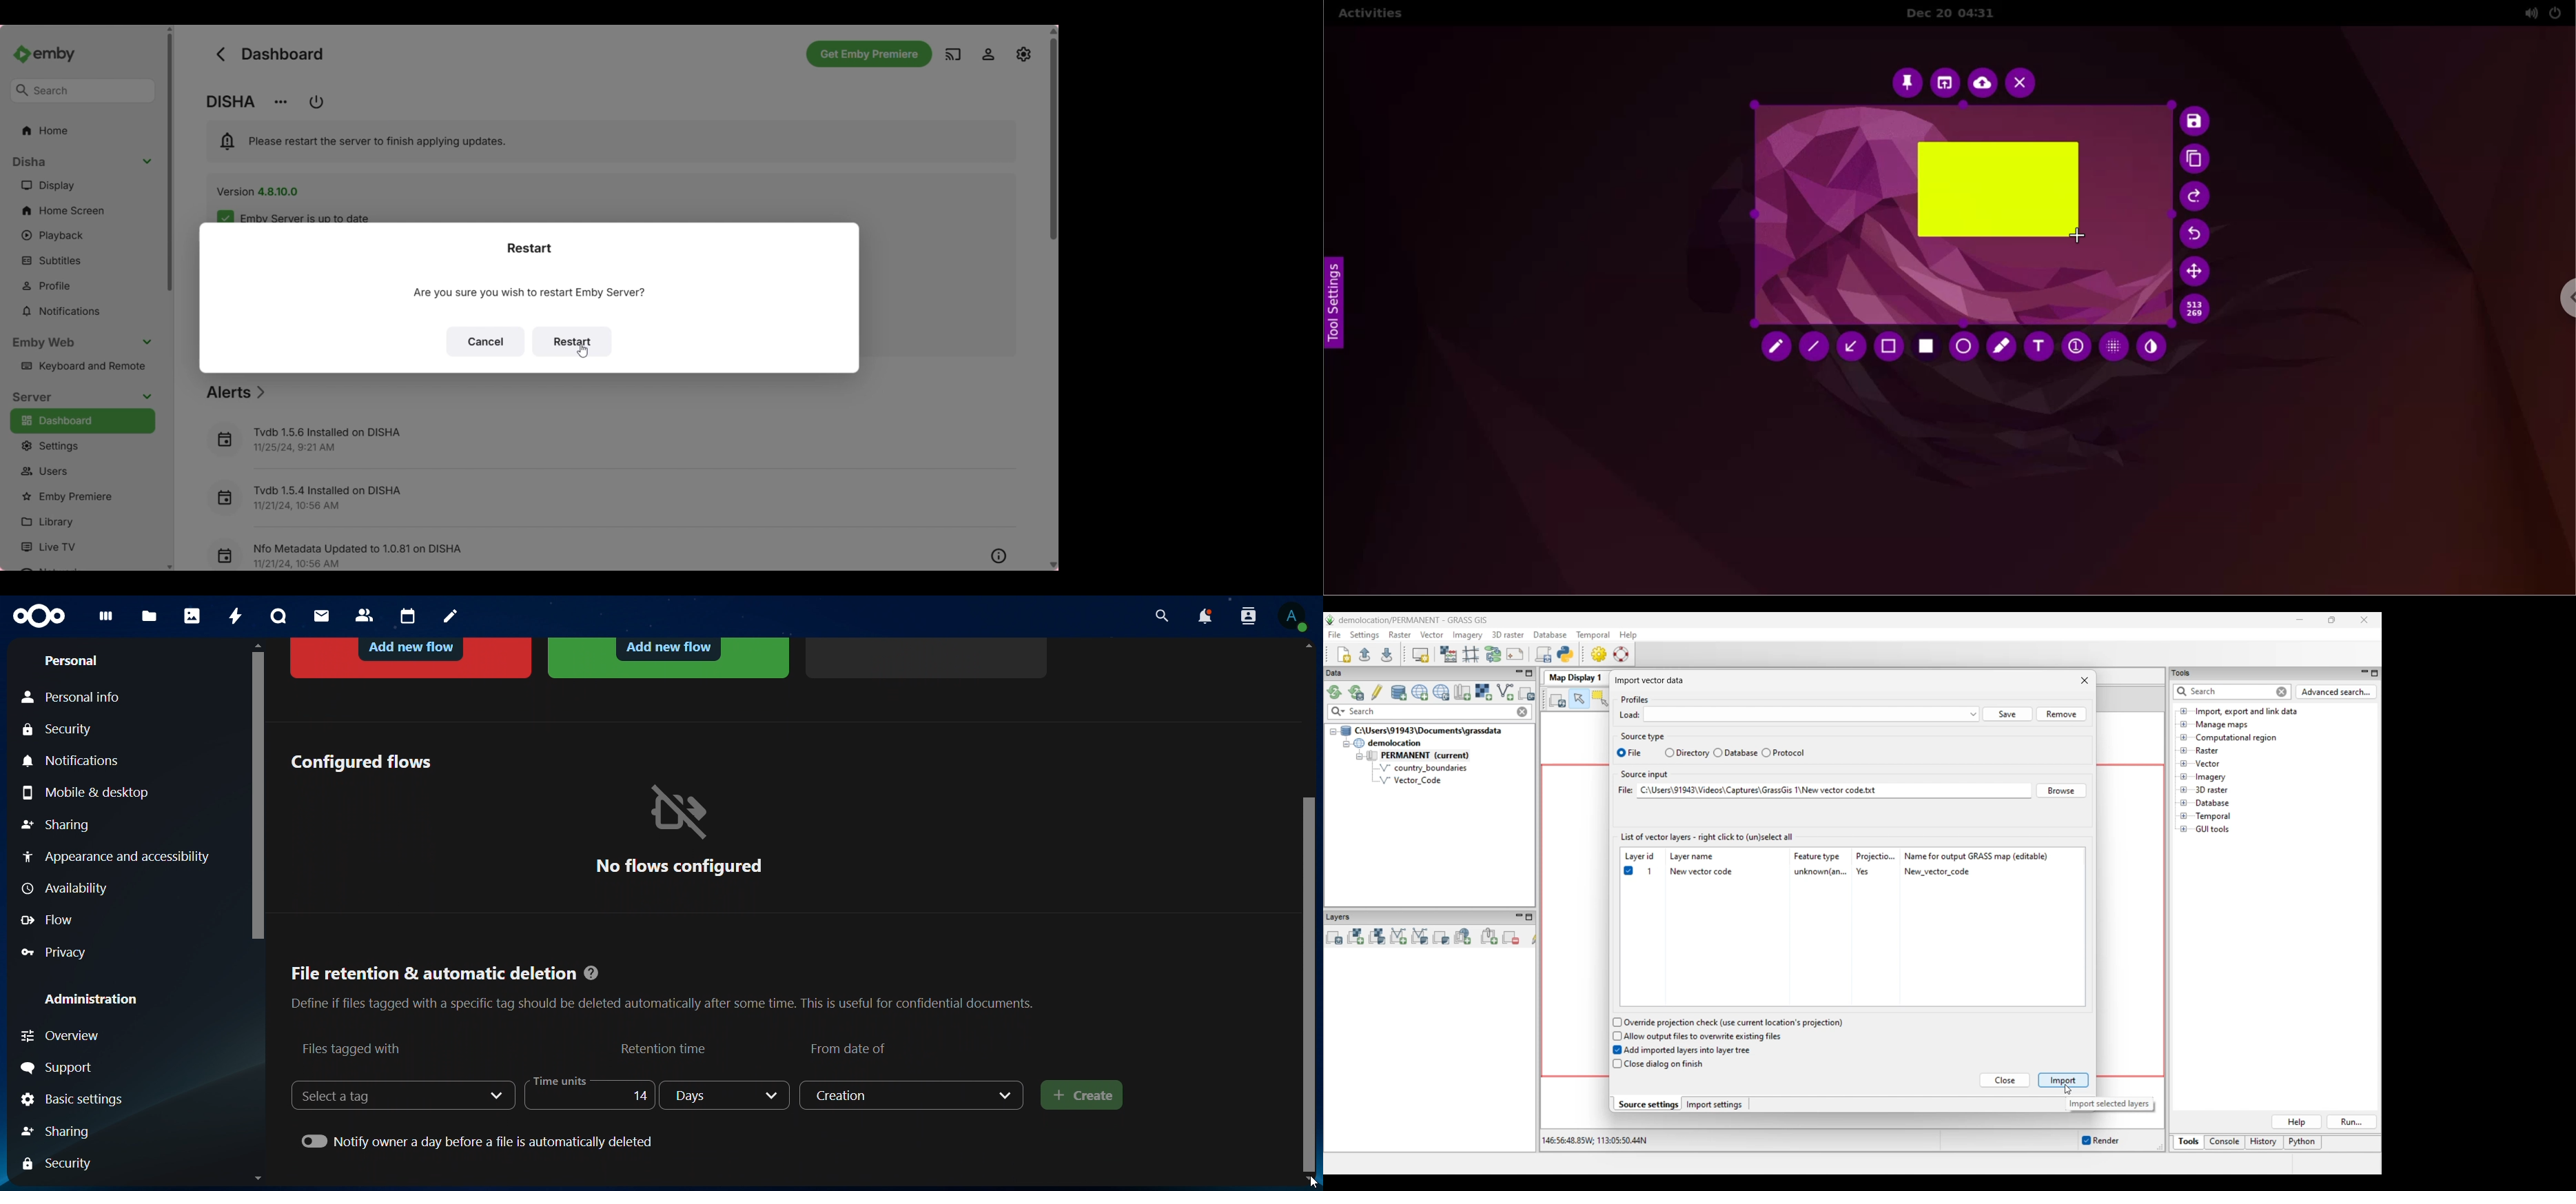 This screenshot has height=1204, width=2576. I want to click on activities, so click(1375, 13).